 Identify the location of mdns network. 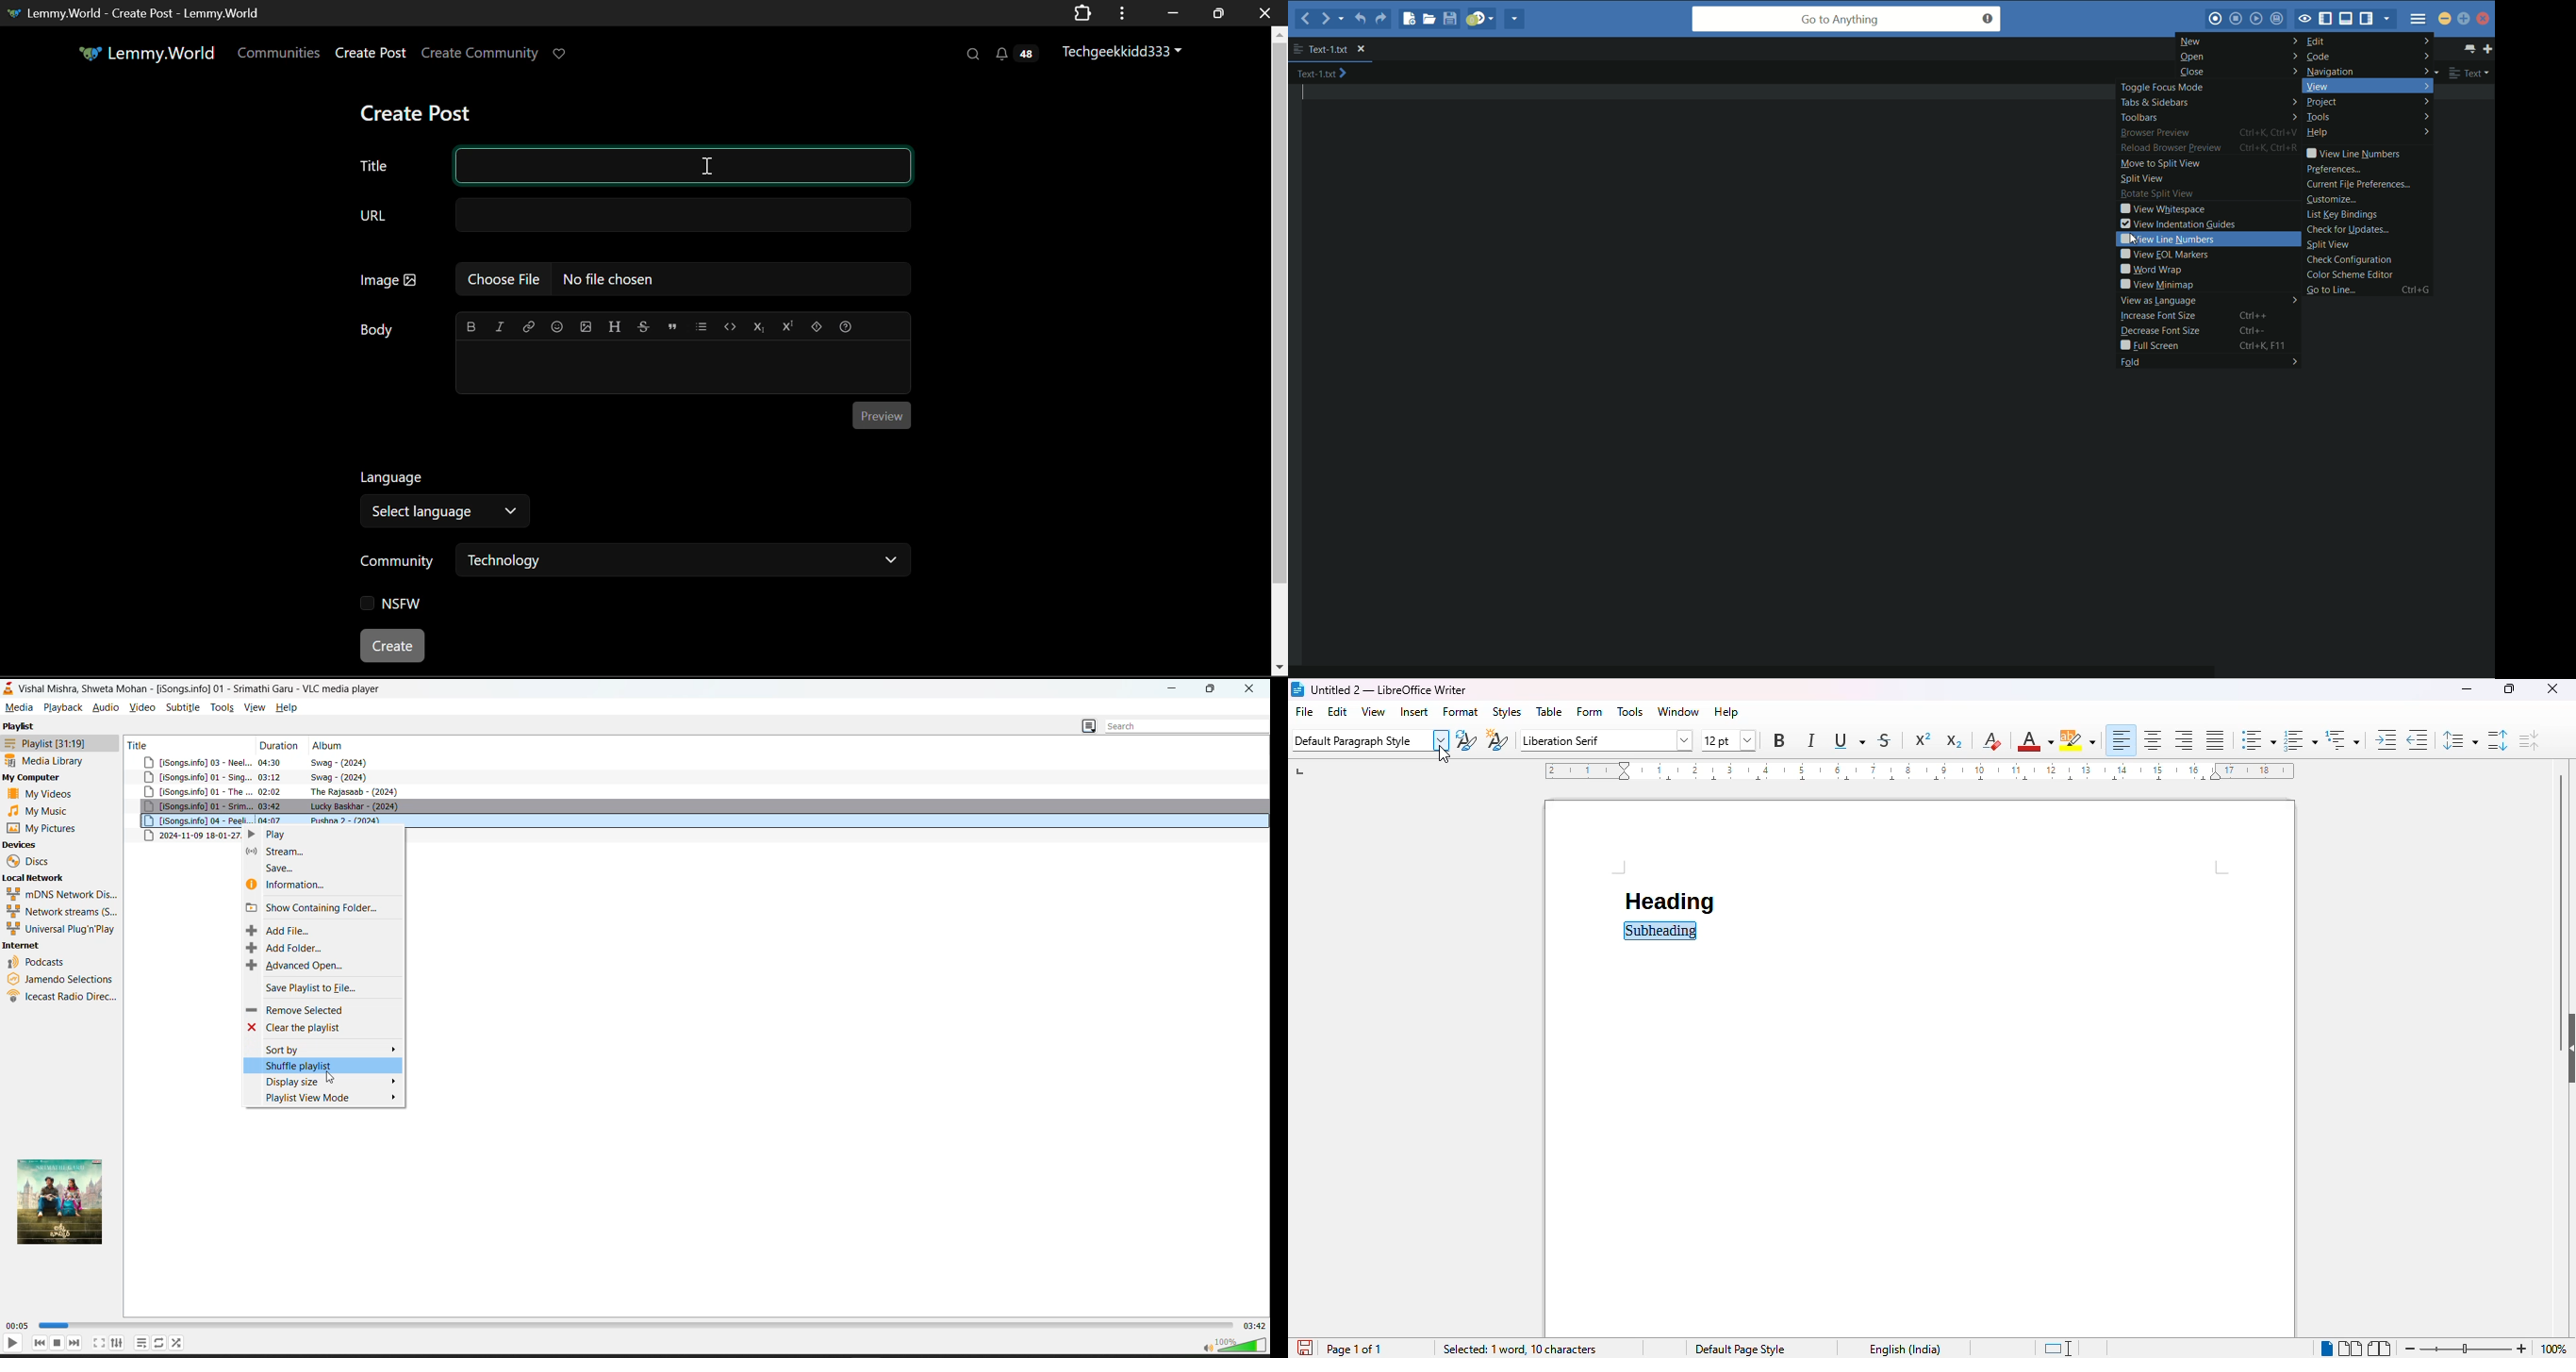
(59, 894).